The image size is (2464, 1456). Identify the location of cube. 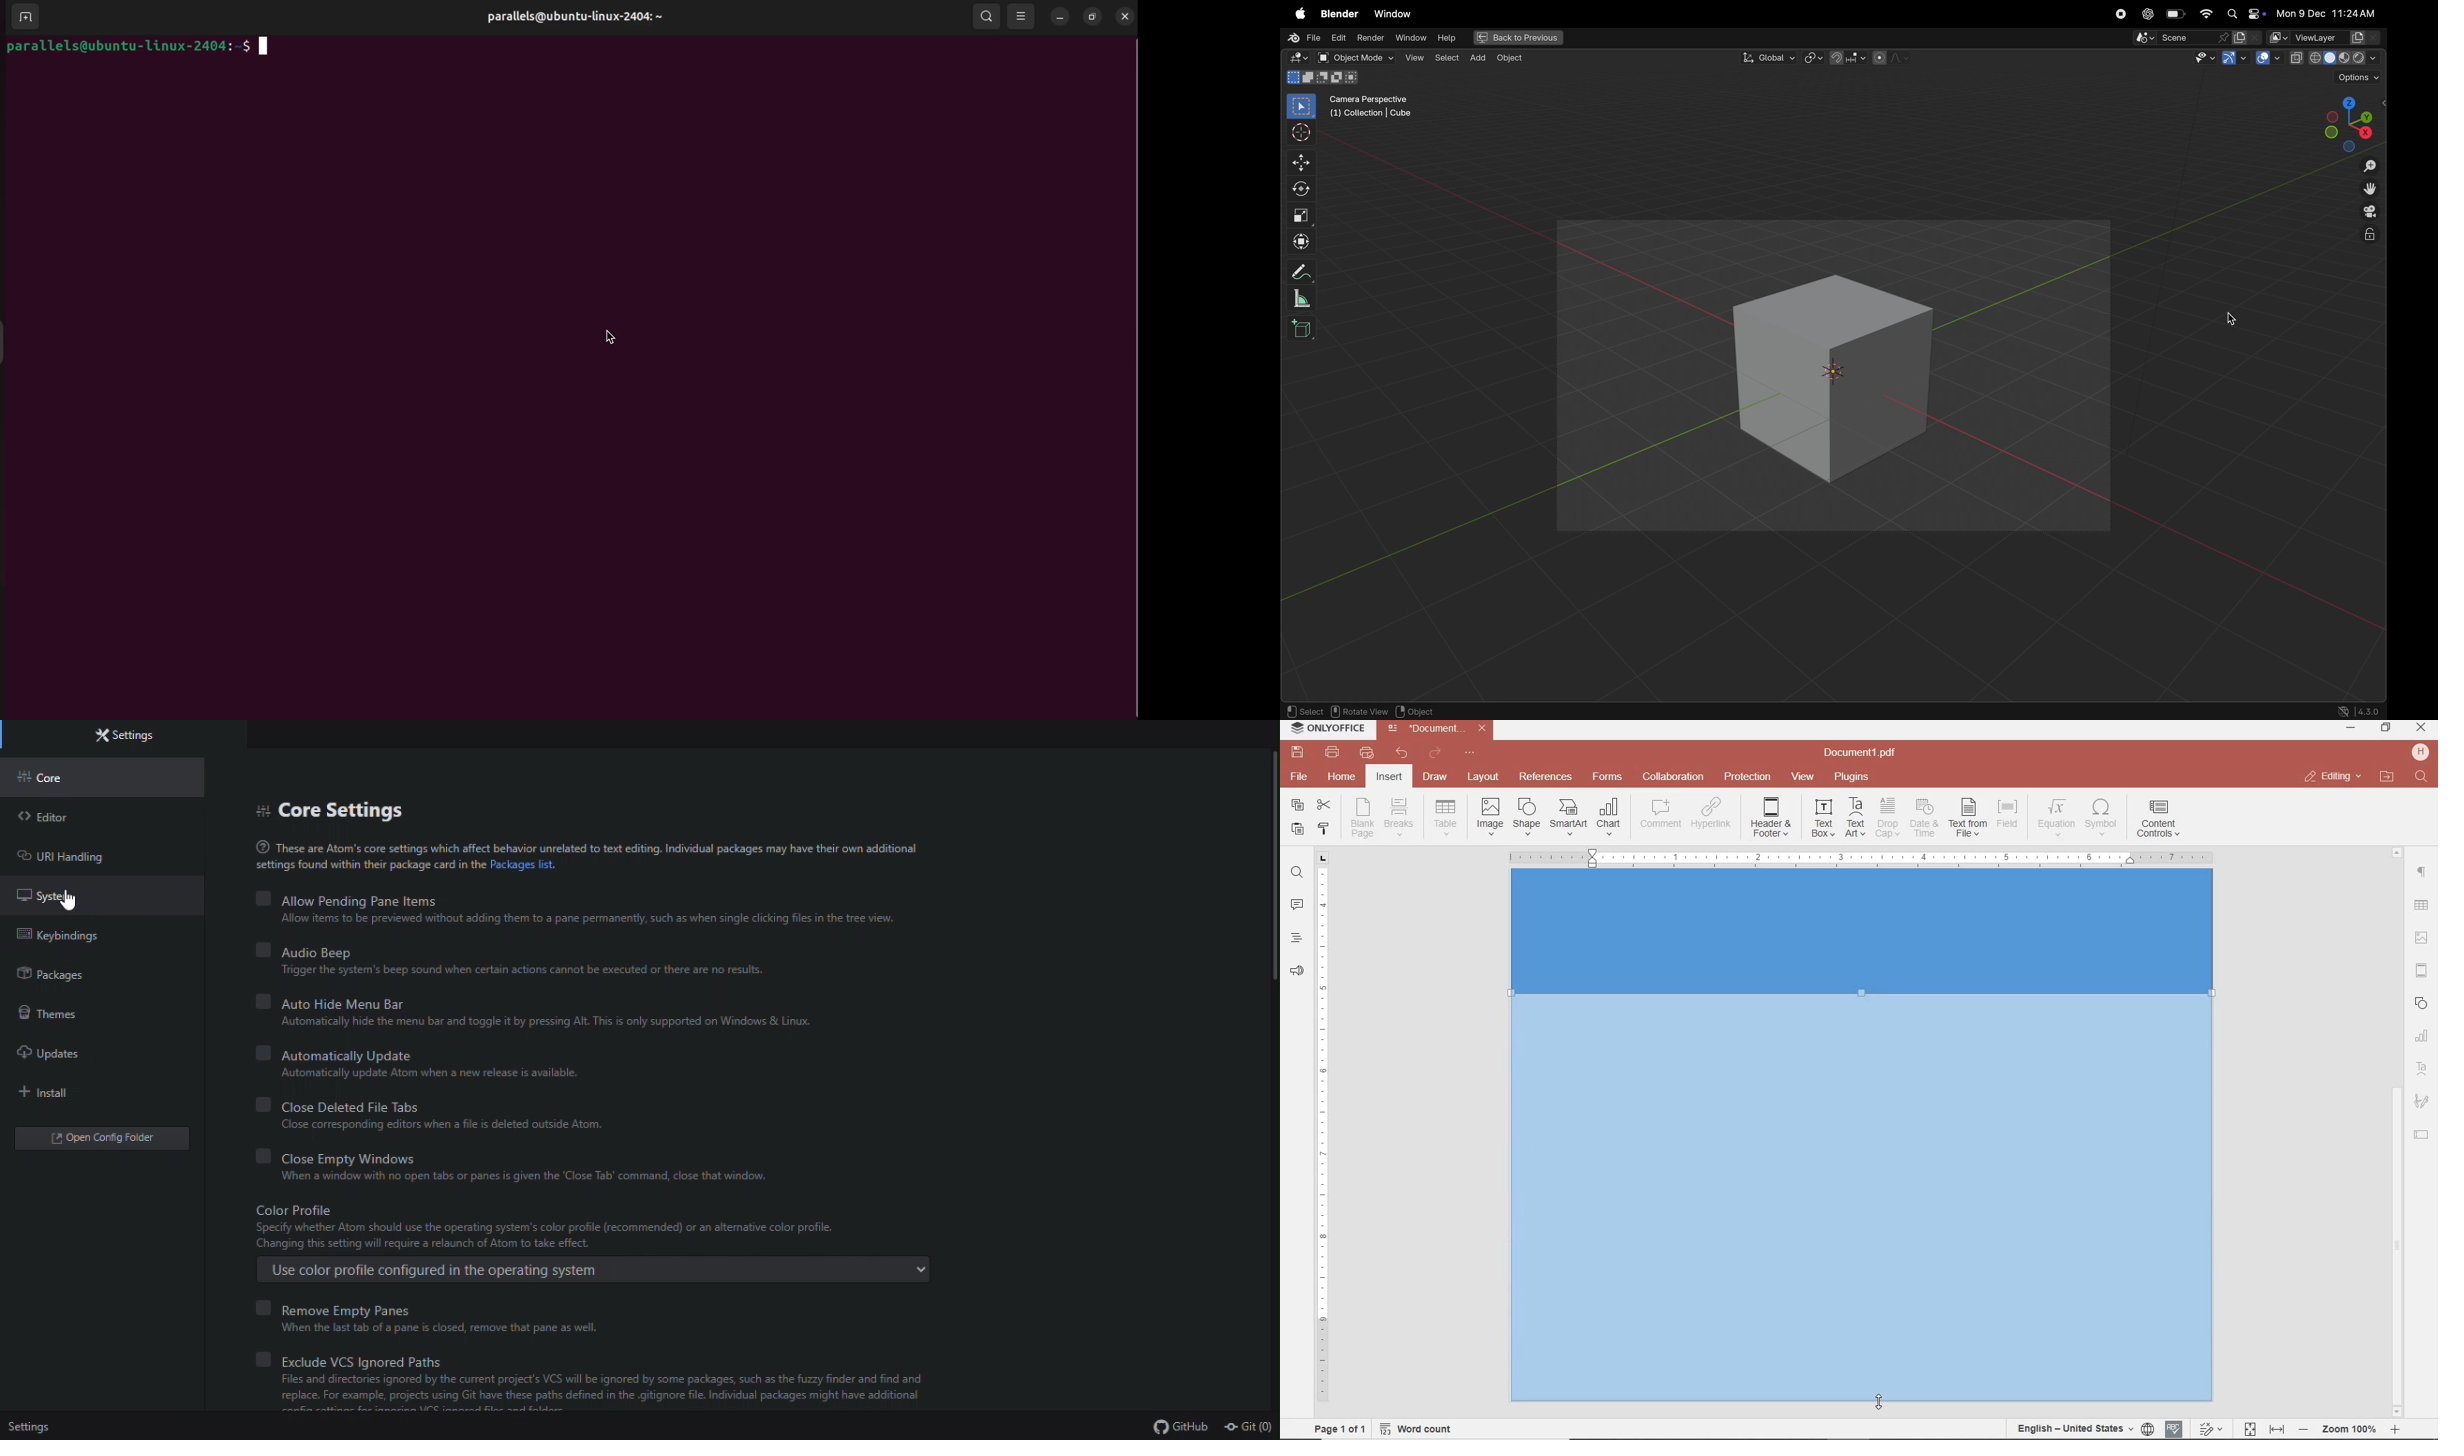
(1839, 380).